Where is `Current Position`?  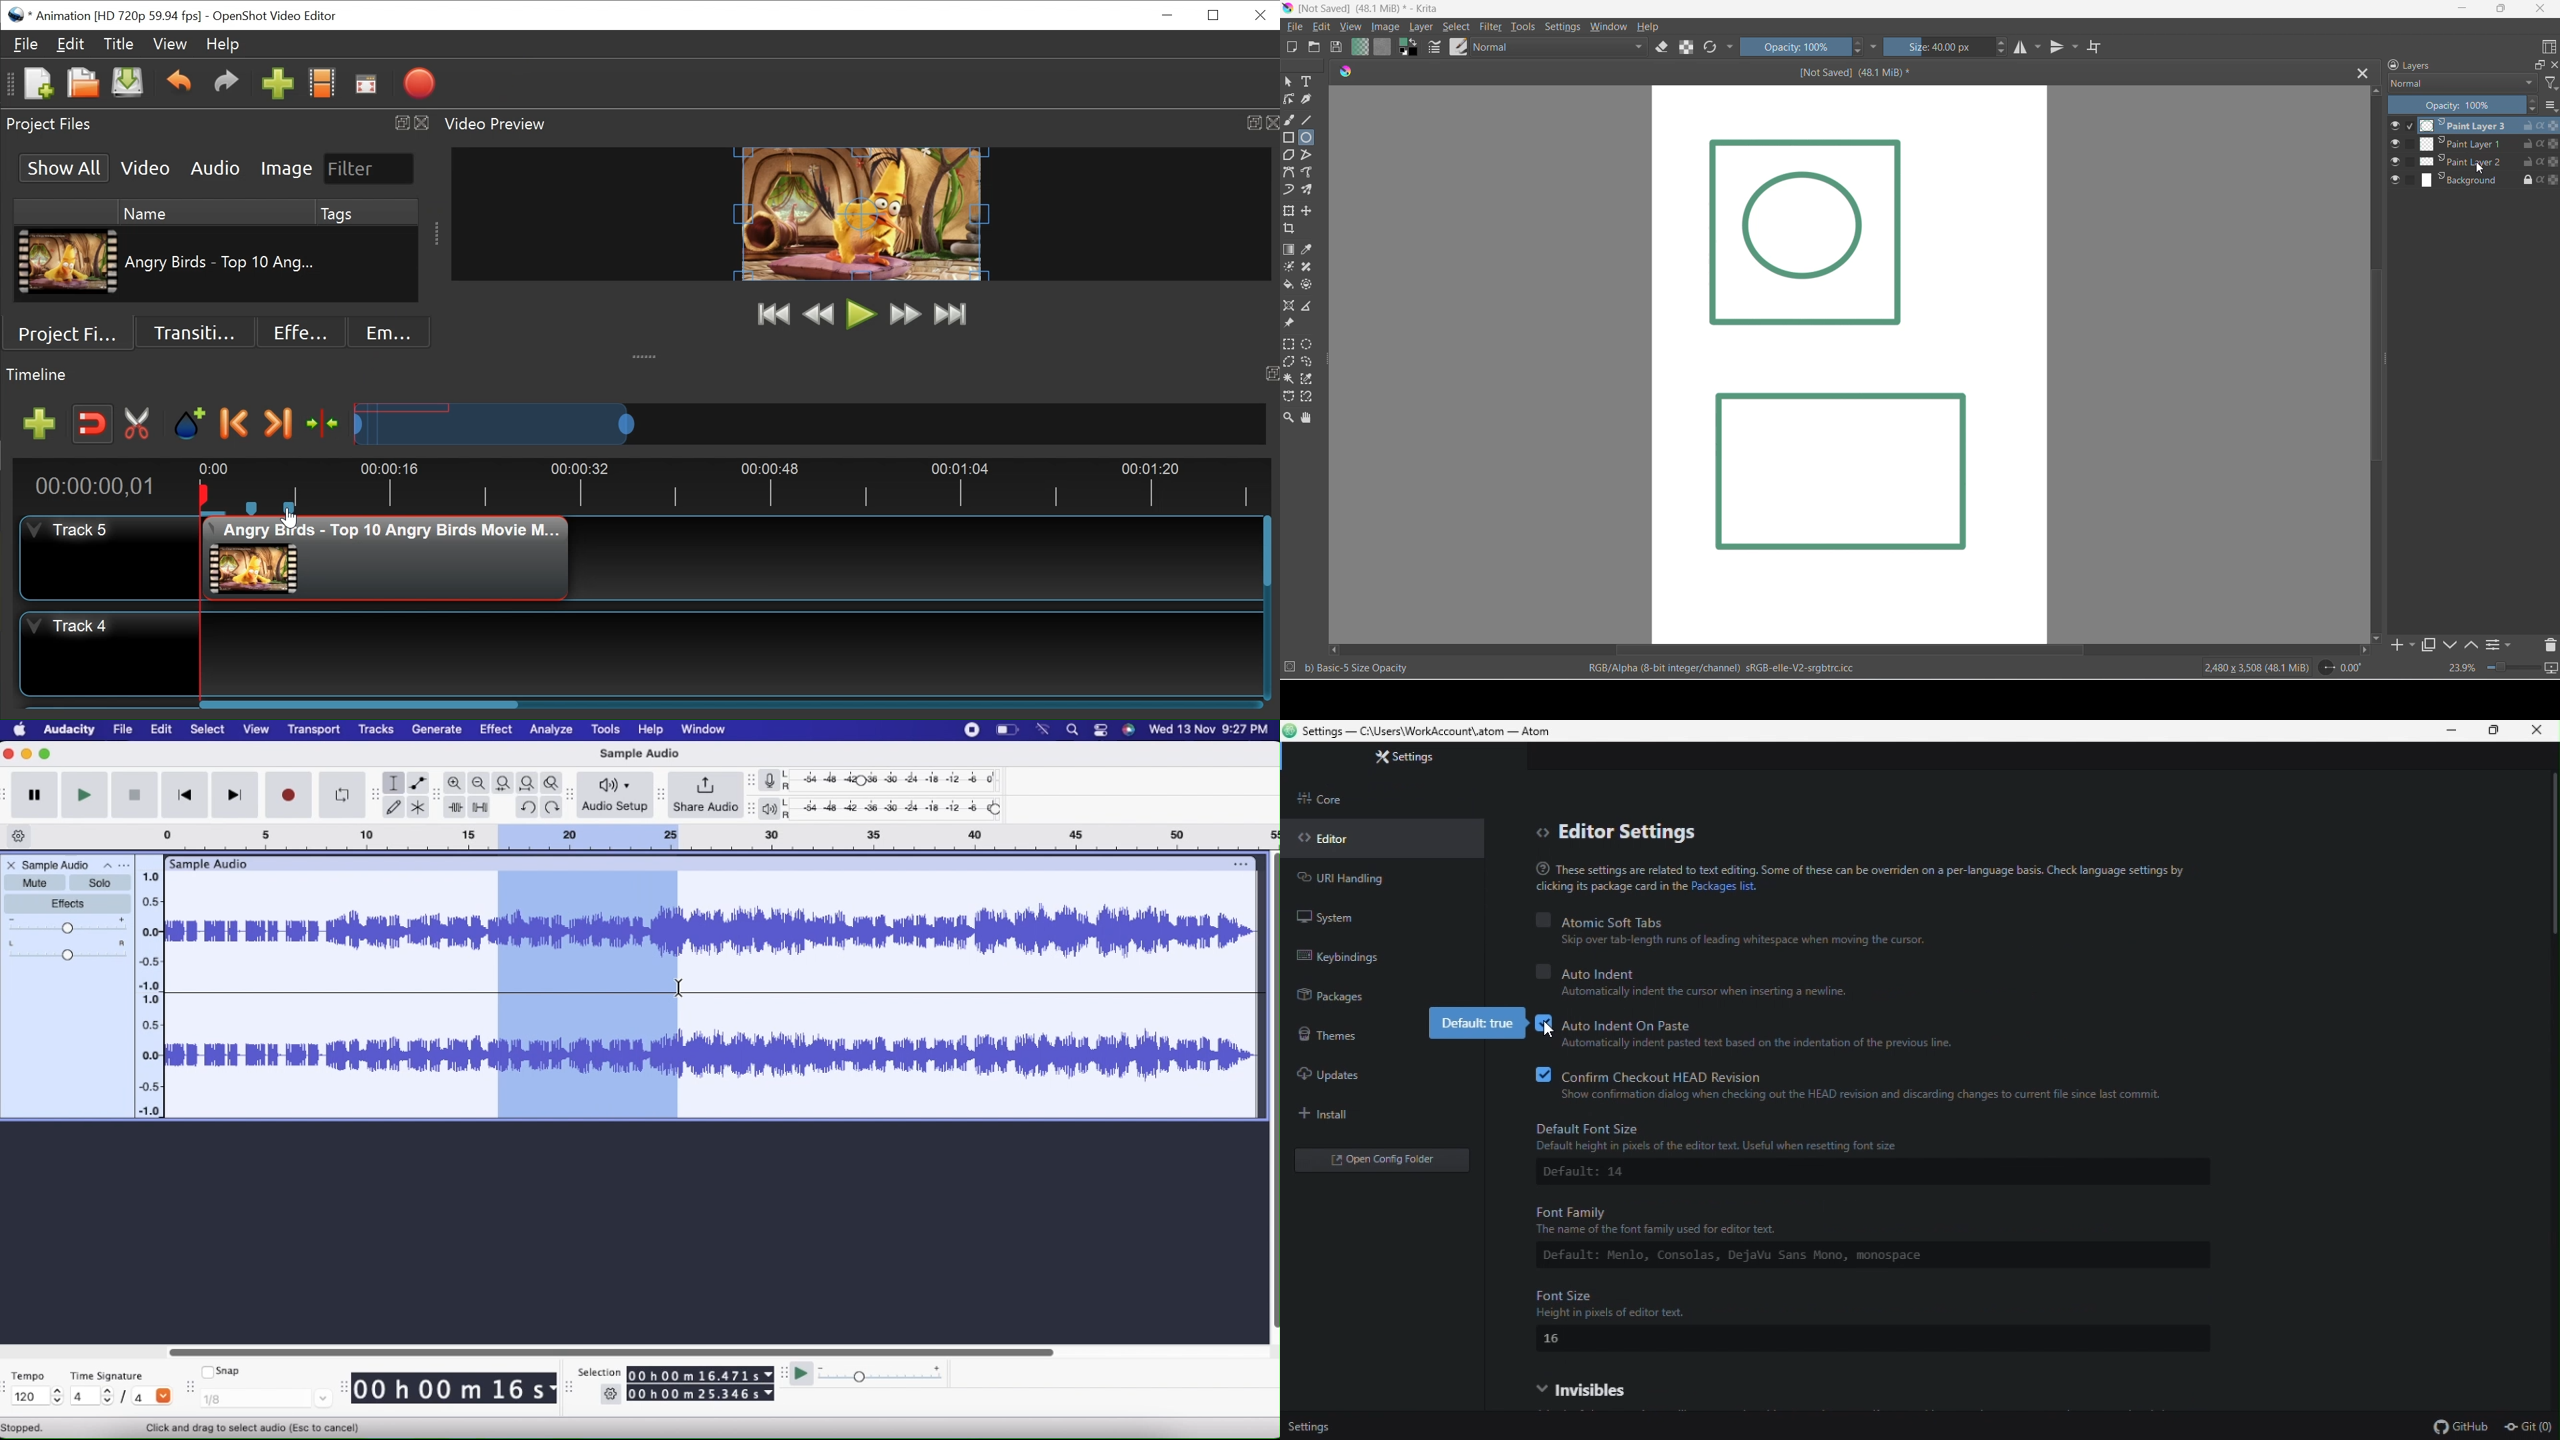
Current Position is located at coordinates (94, 487).